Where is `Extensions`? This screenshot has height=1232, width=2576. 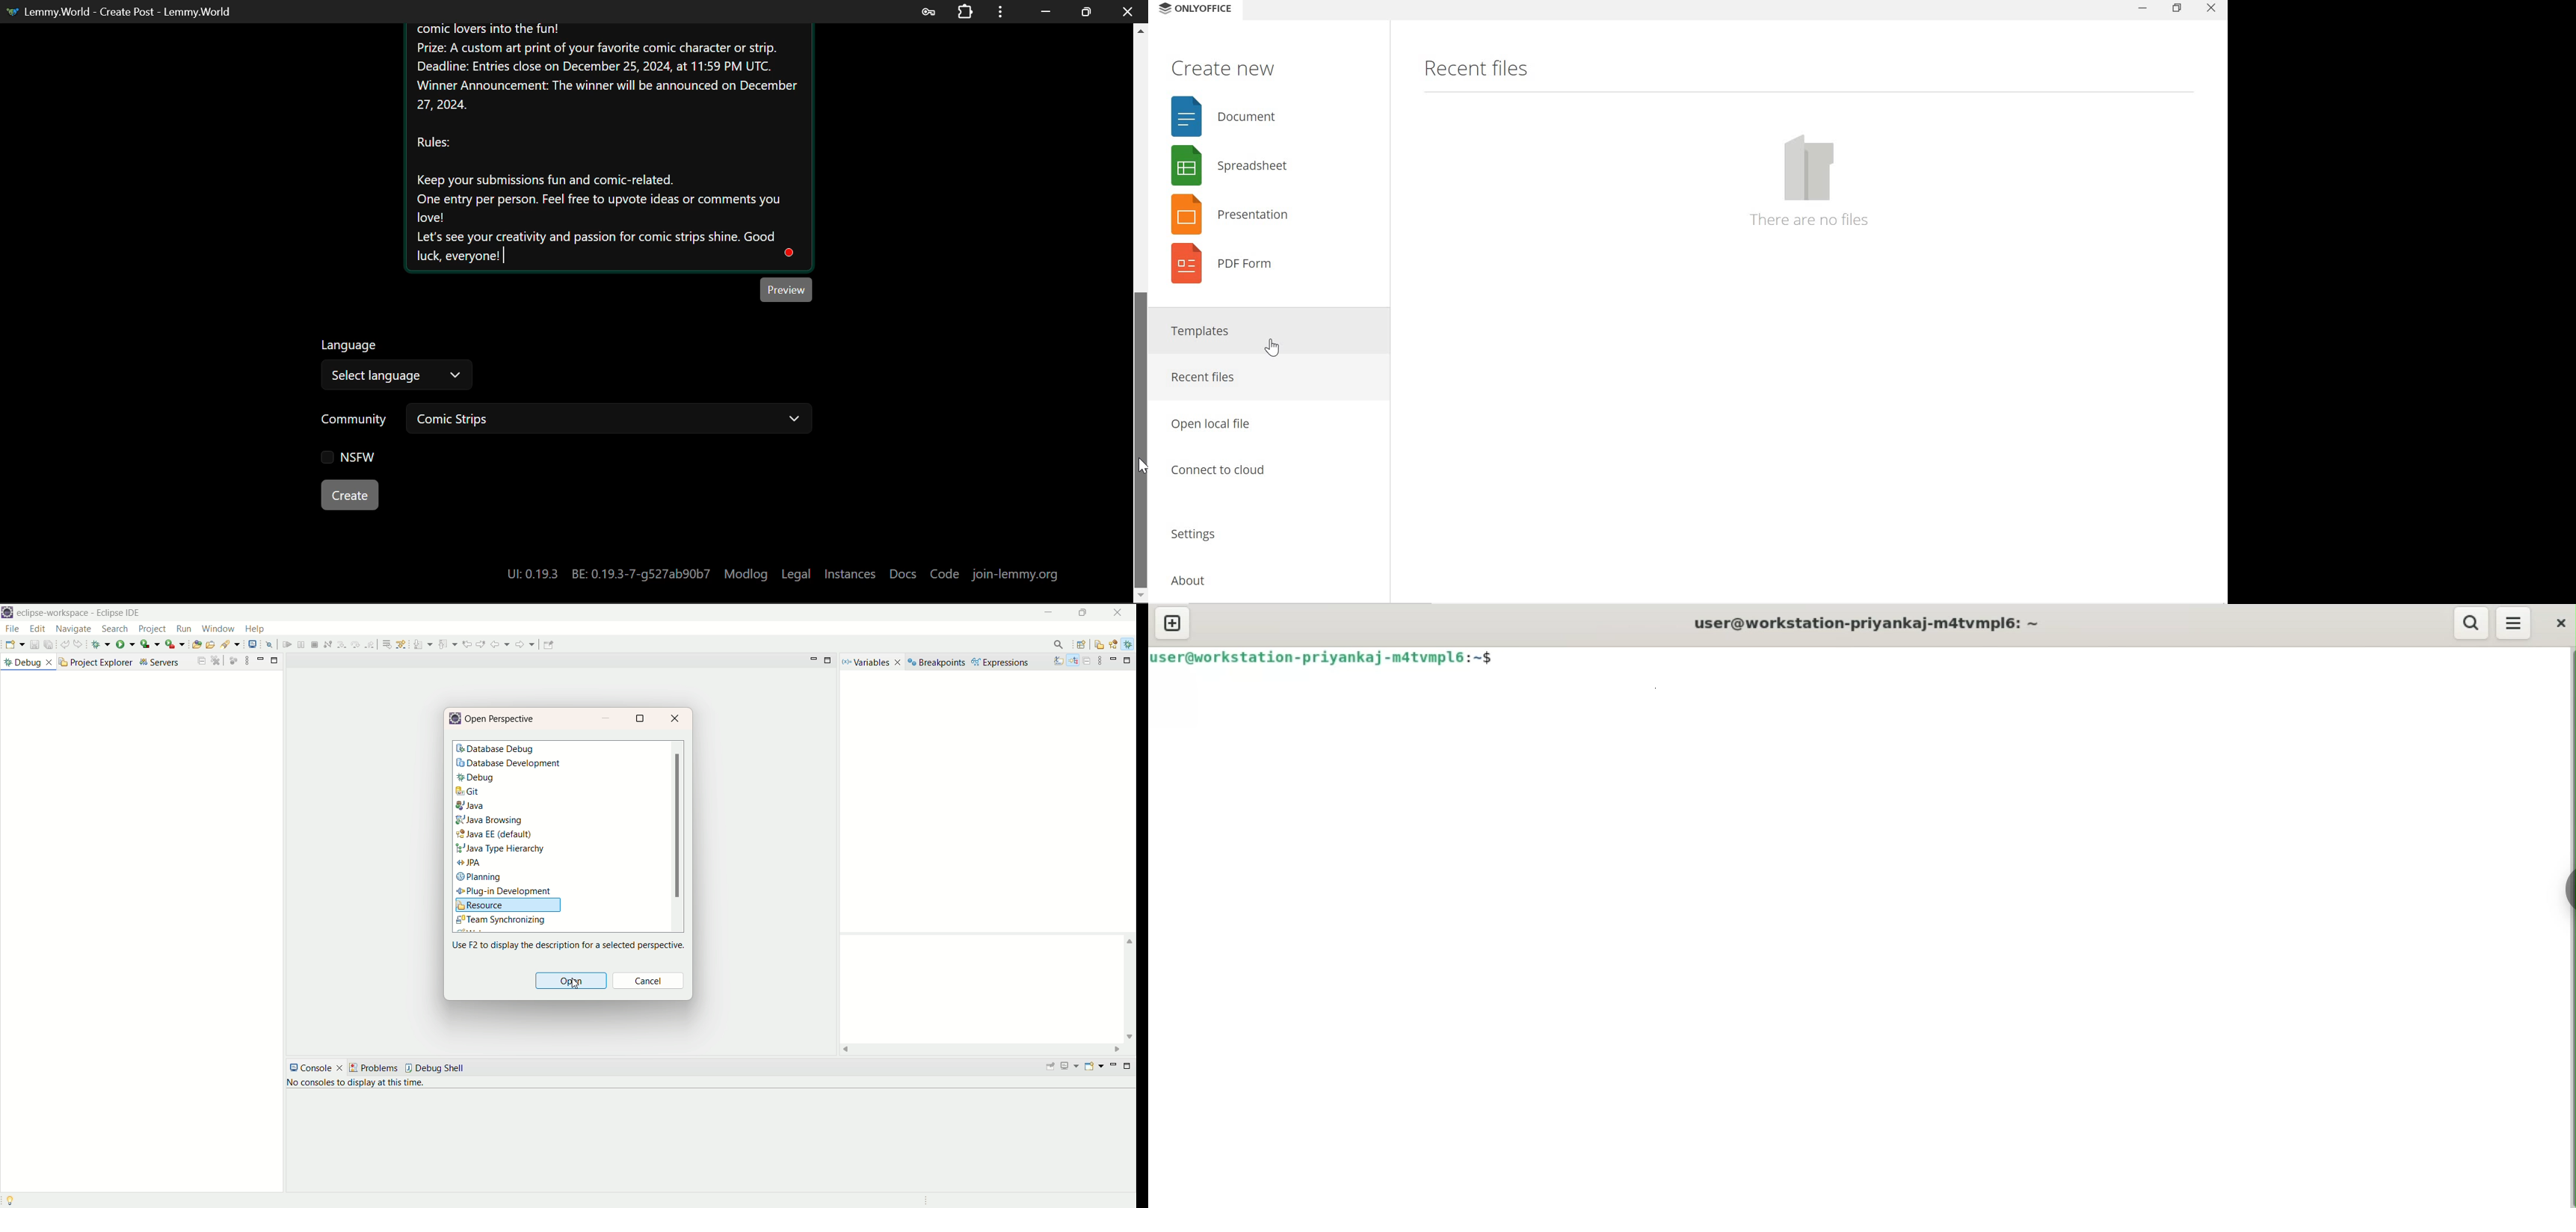 Extensions is located at coordinates (965, 11).